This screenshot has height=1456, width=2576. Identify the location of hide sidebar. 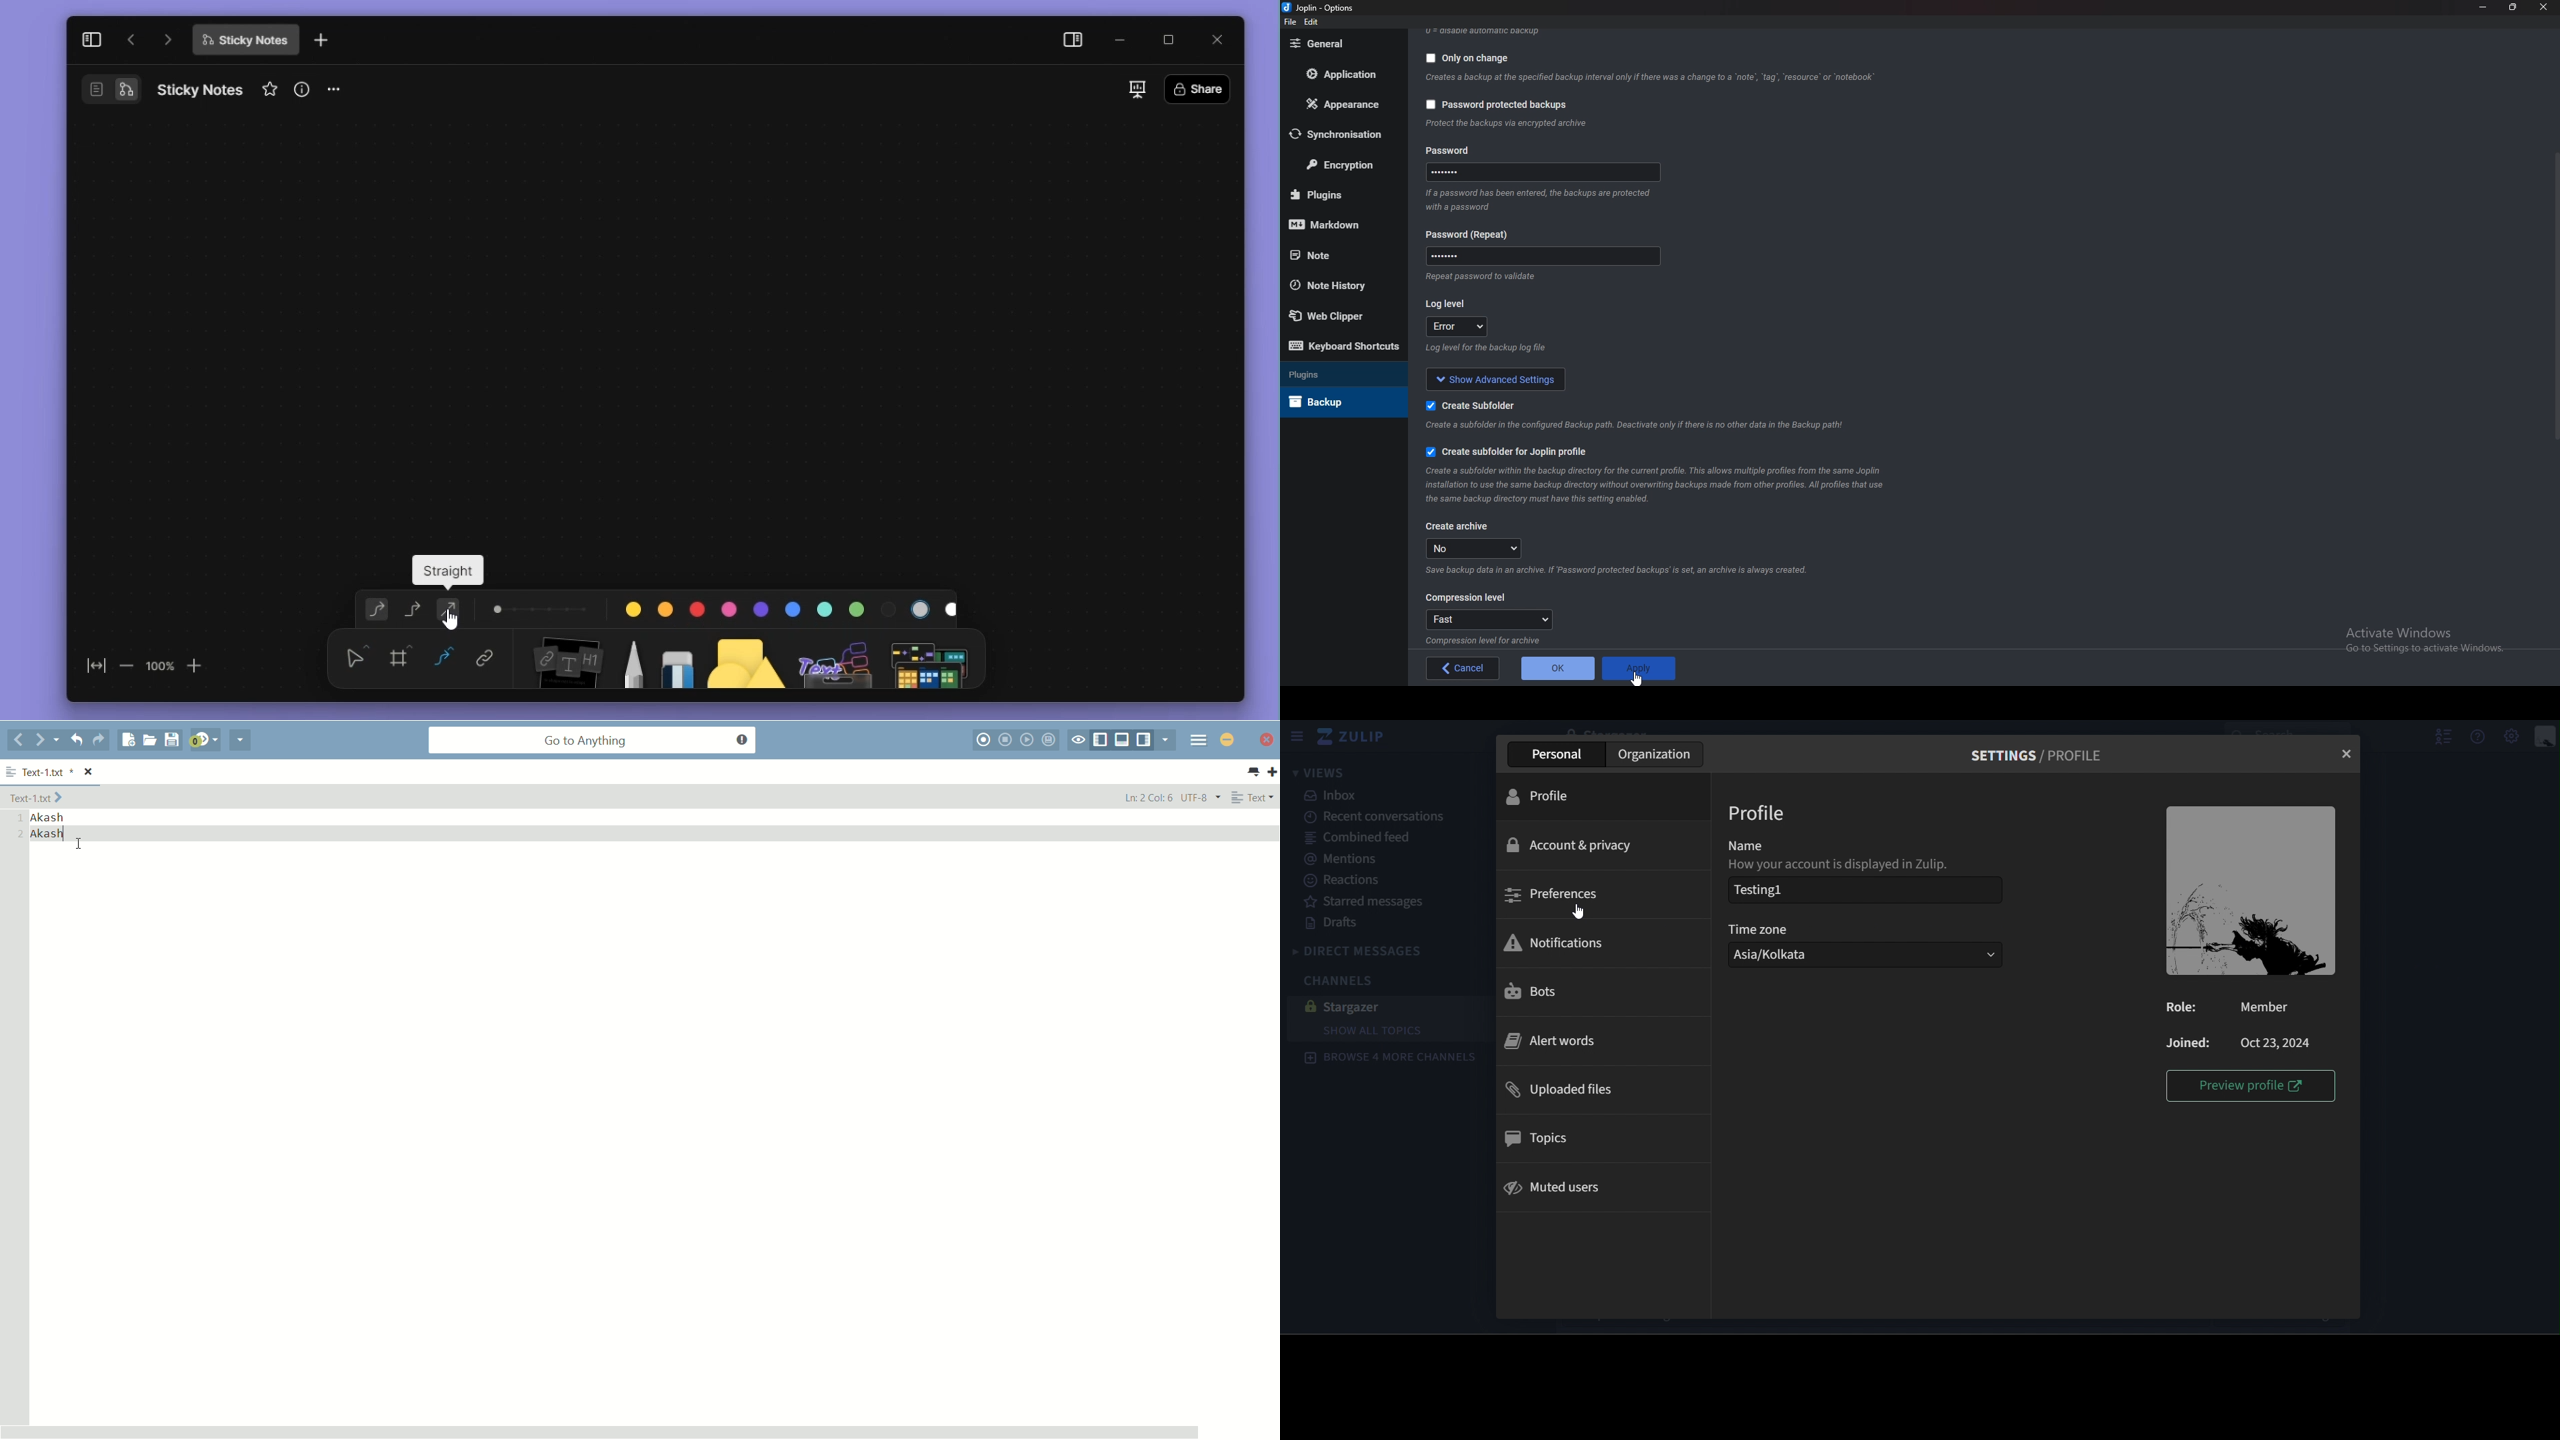
(1296, 736).